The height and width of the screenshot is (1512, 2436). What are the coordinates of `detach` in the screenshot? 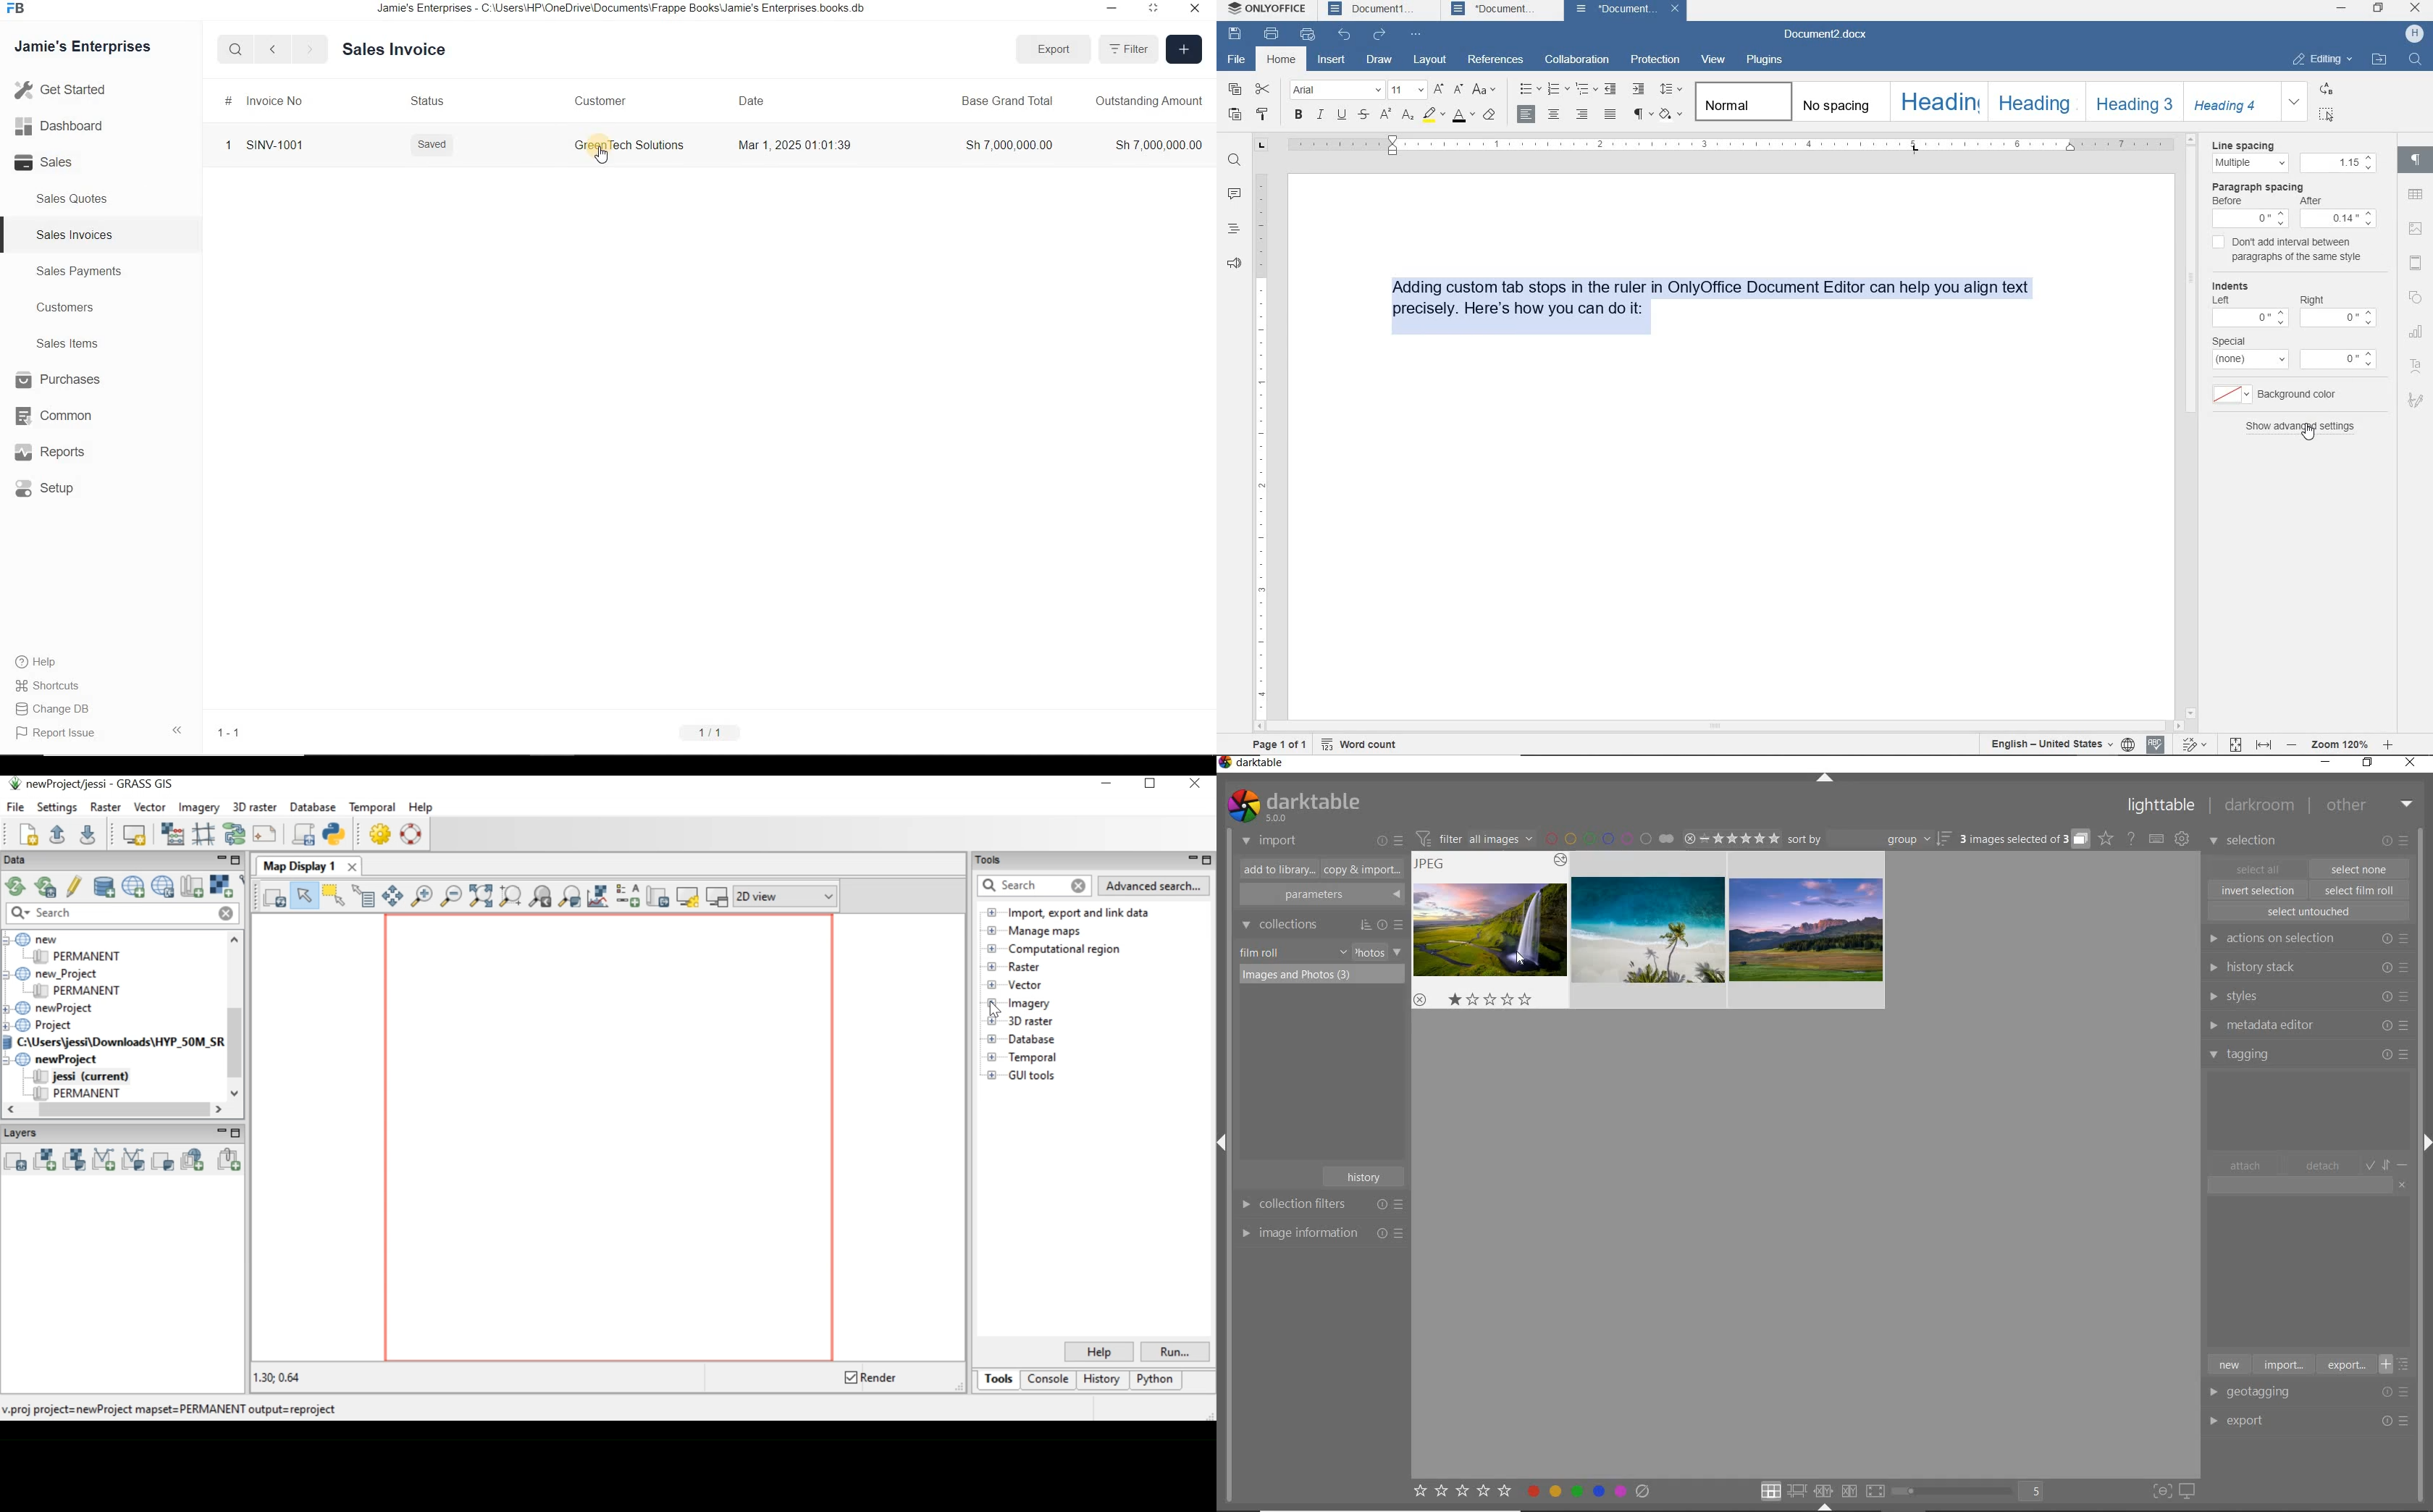 It's located at (2324, 1166).